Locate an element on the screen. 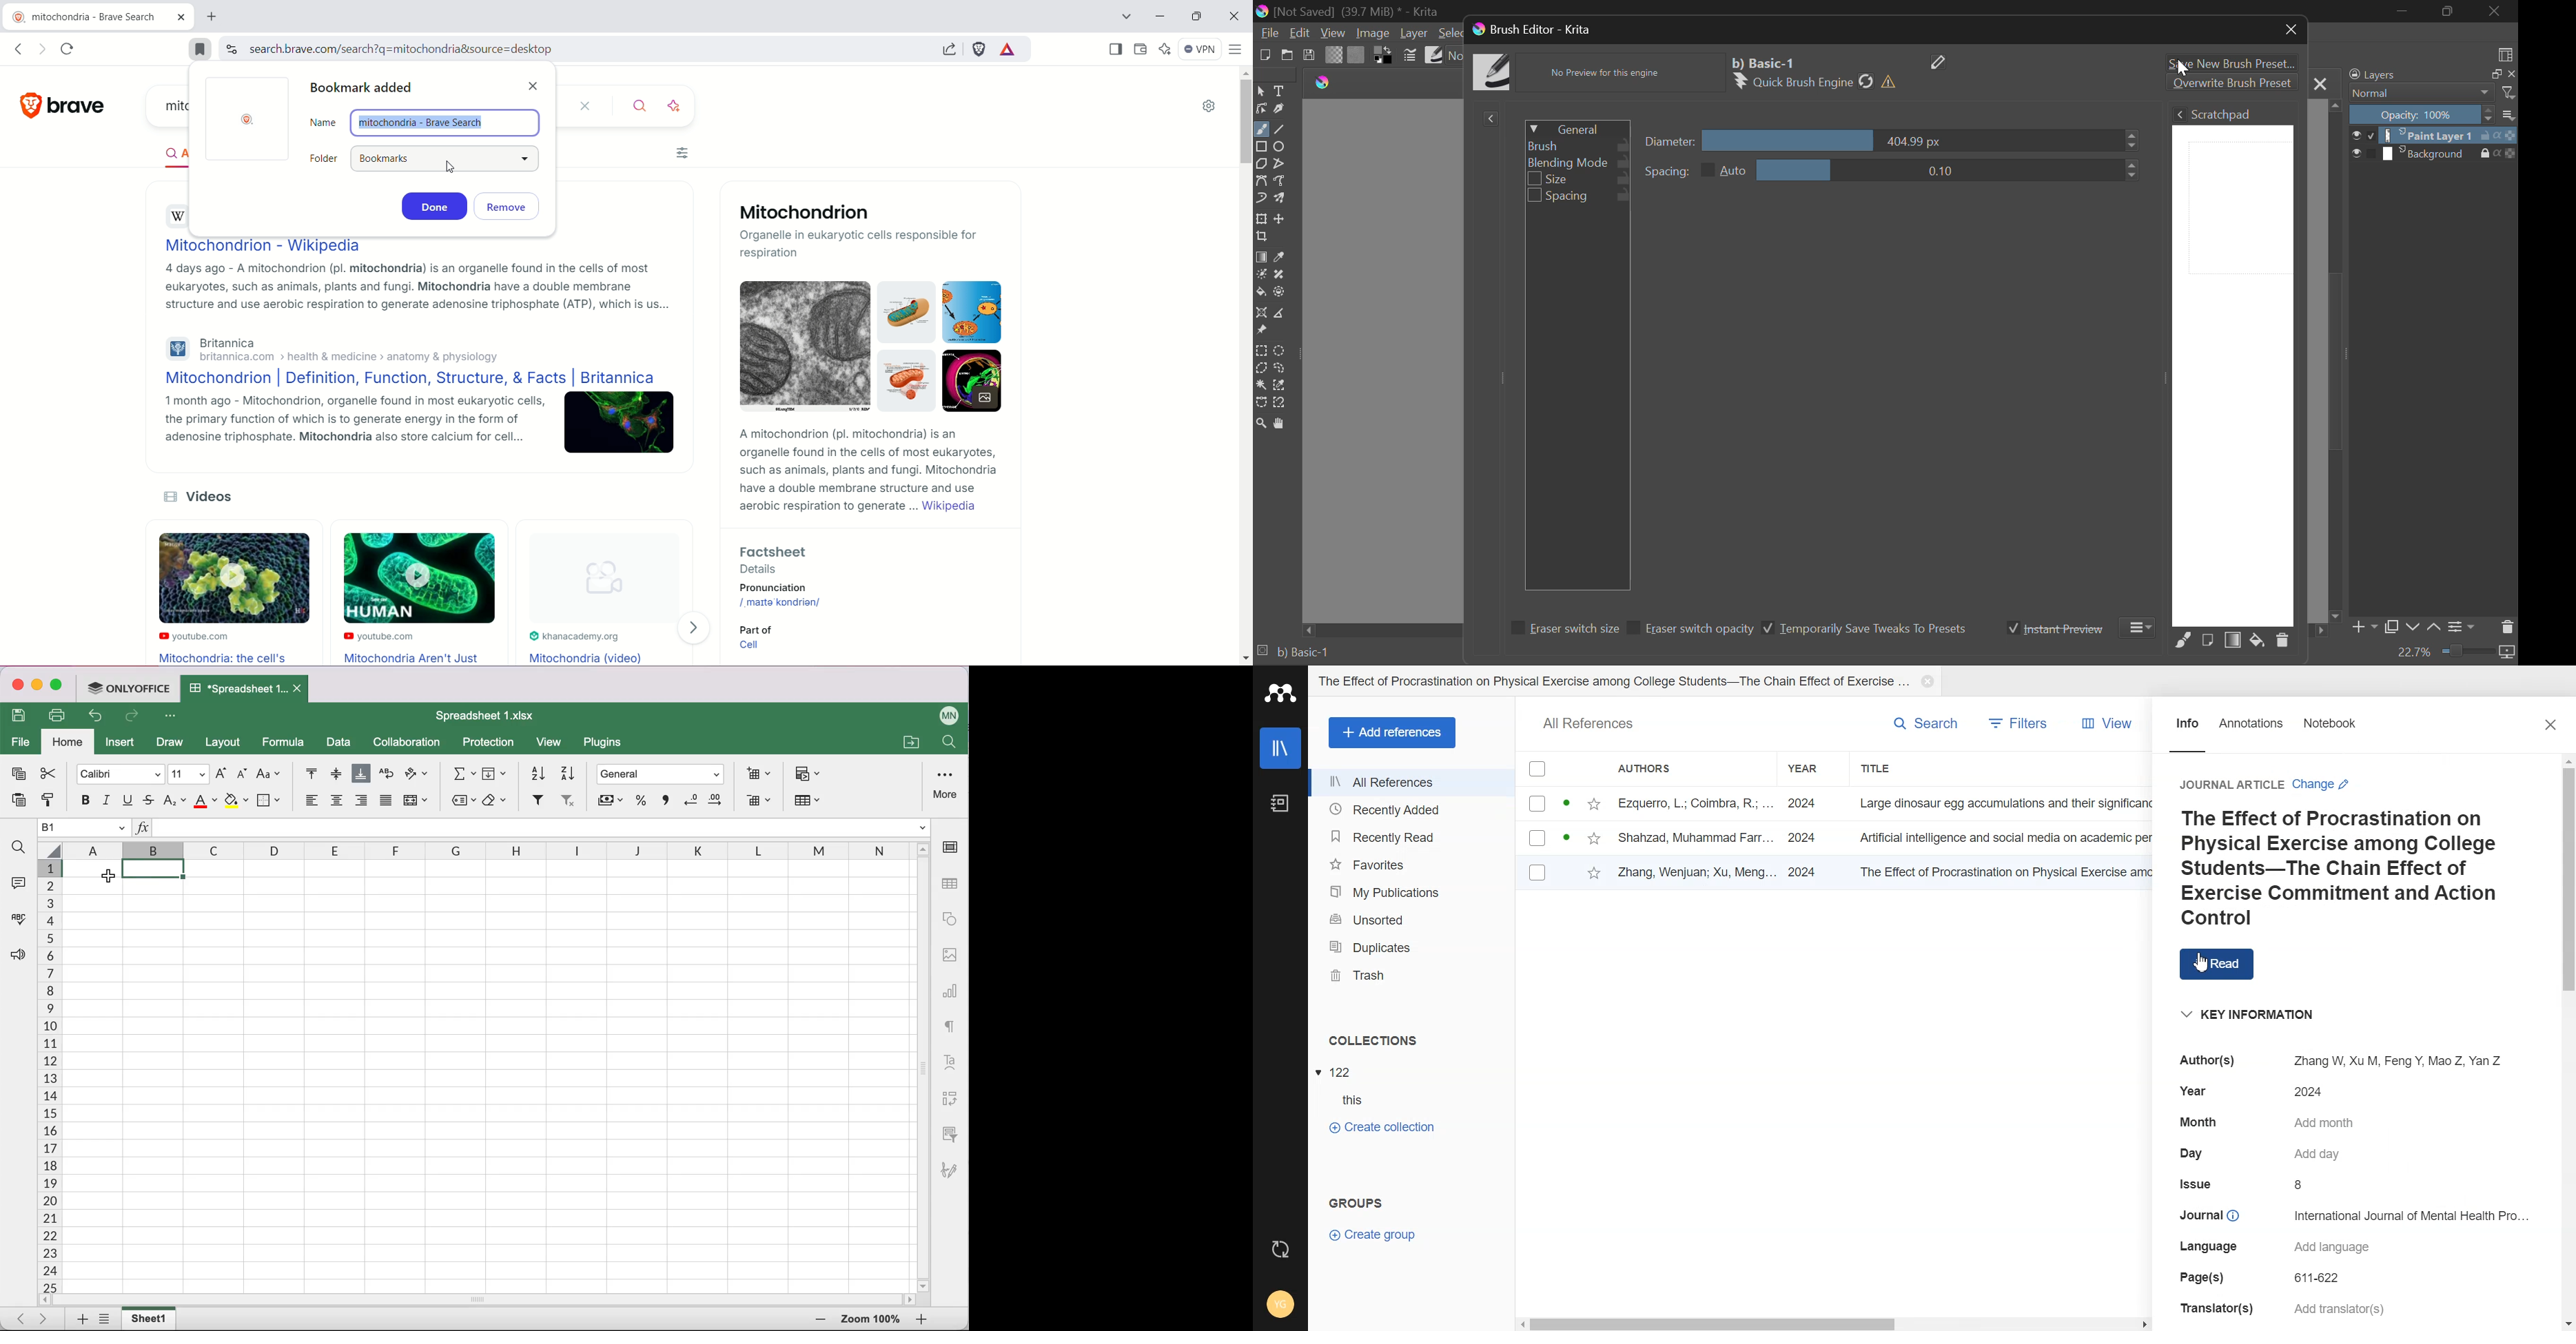  Find is located at coordinates (948, 744).